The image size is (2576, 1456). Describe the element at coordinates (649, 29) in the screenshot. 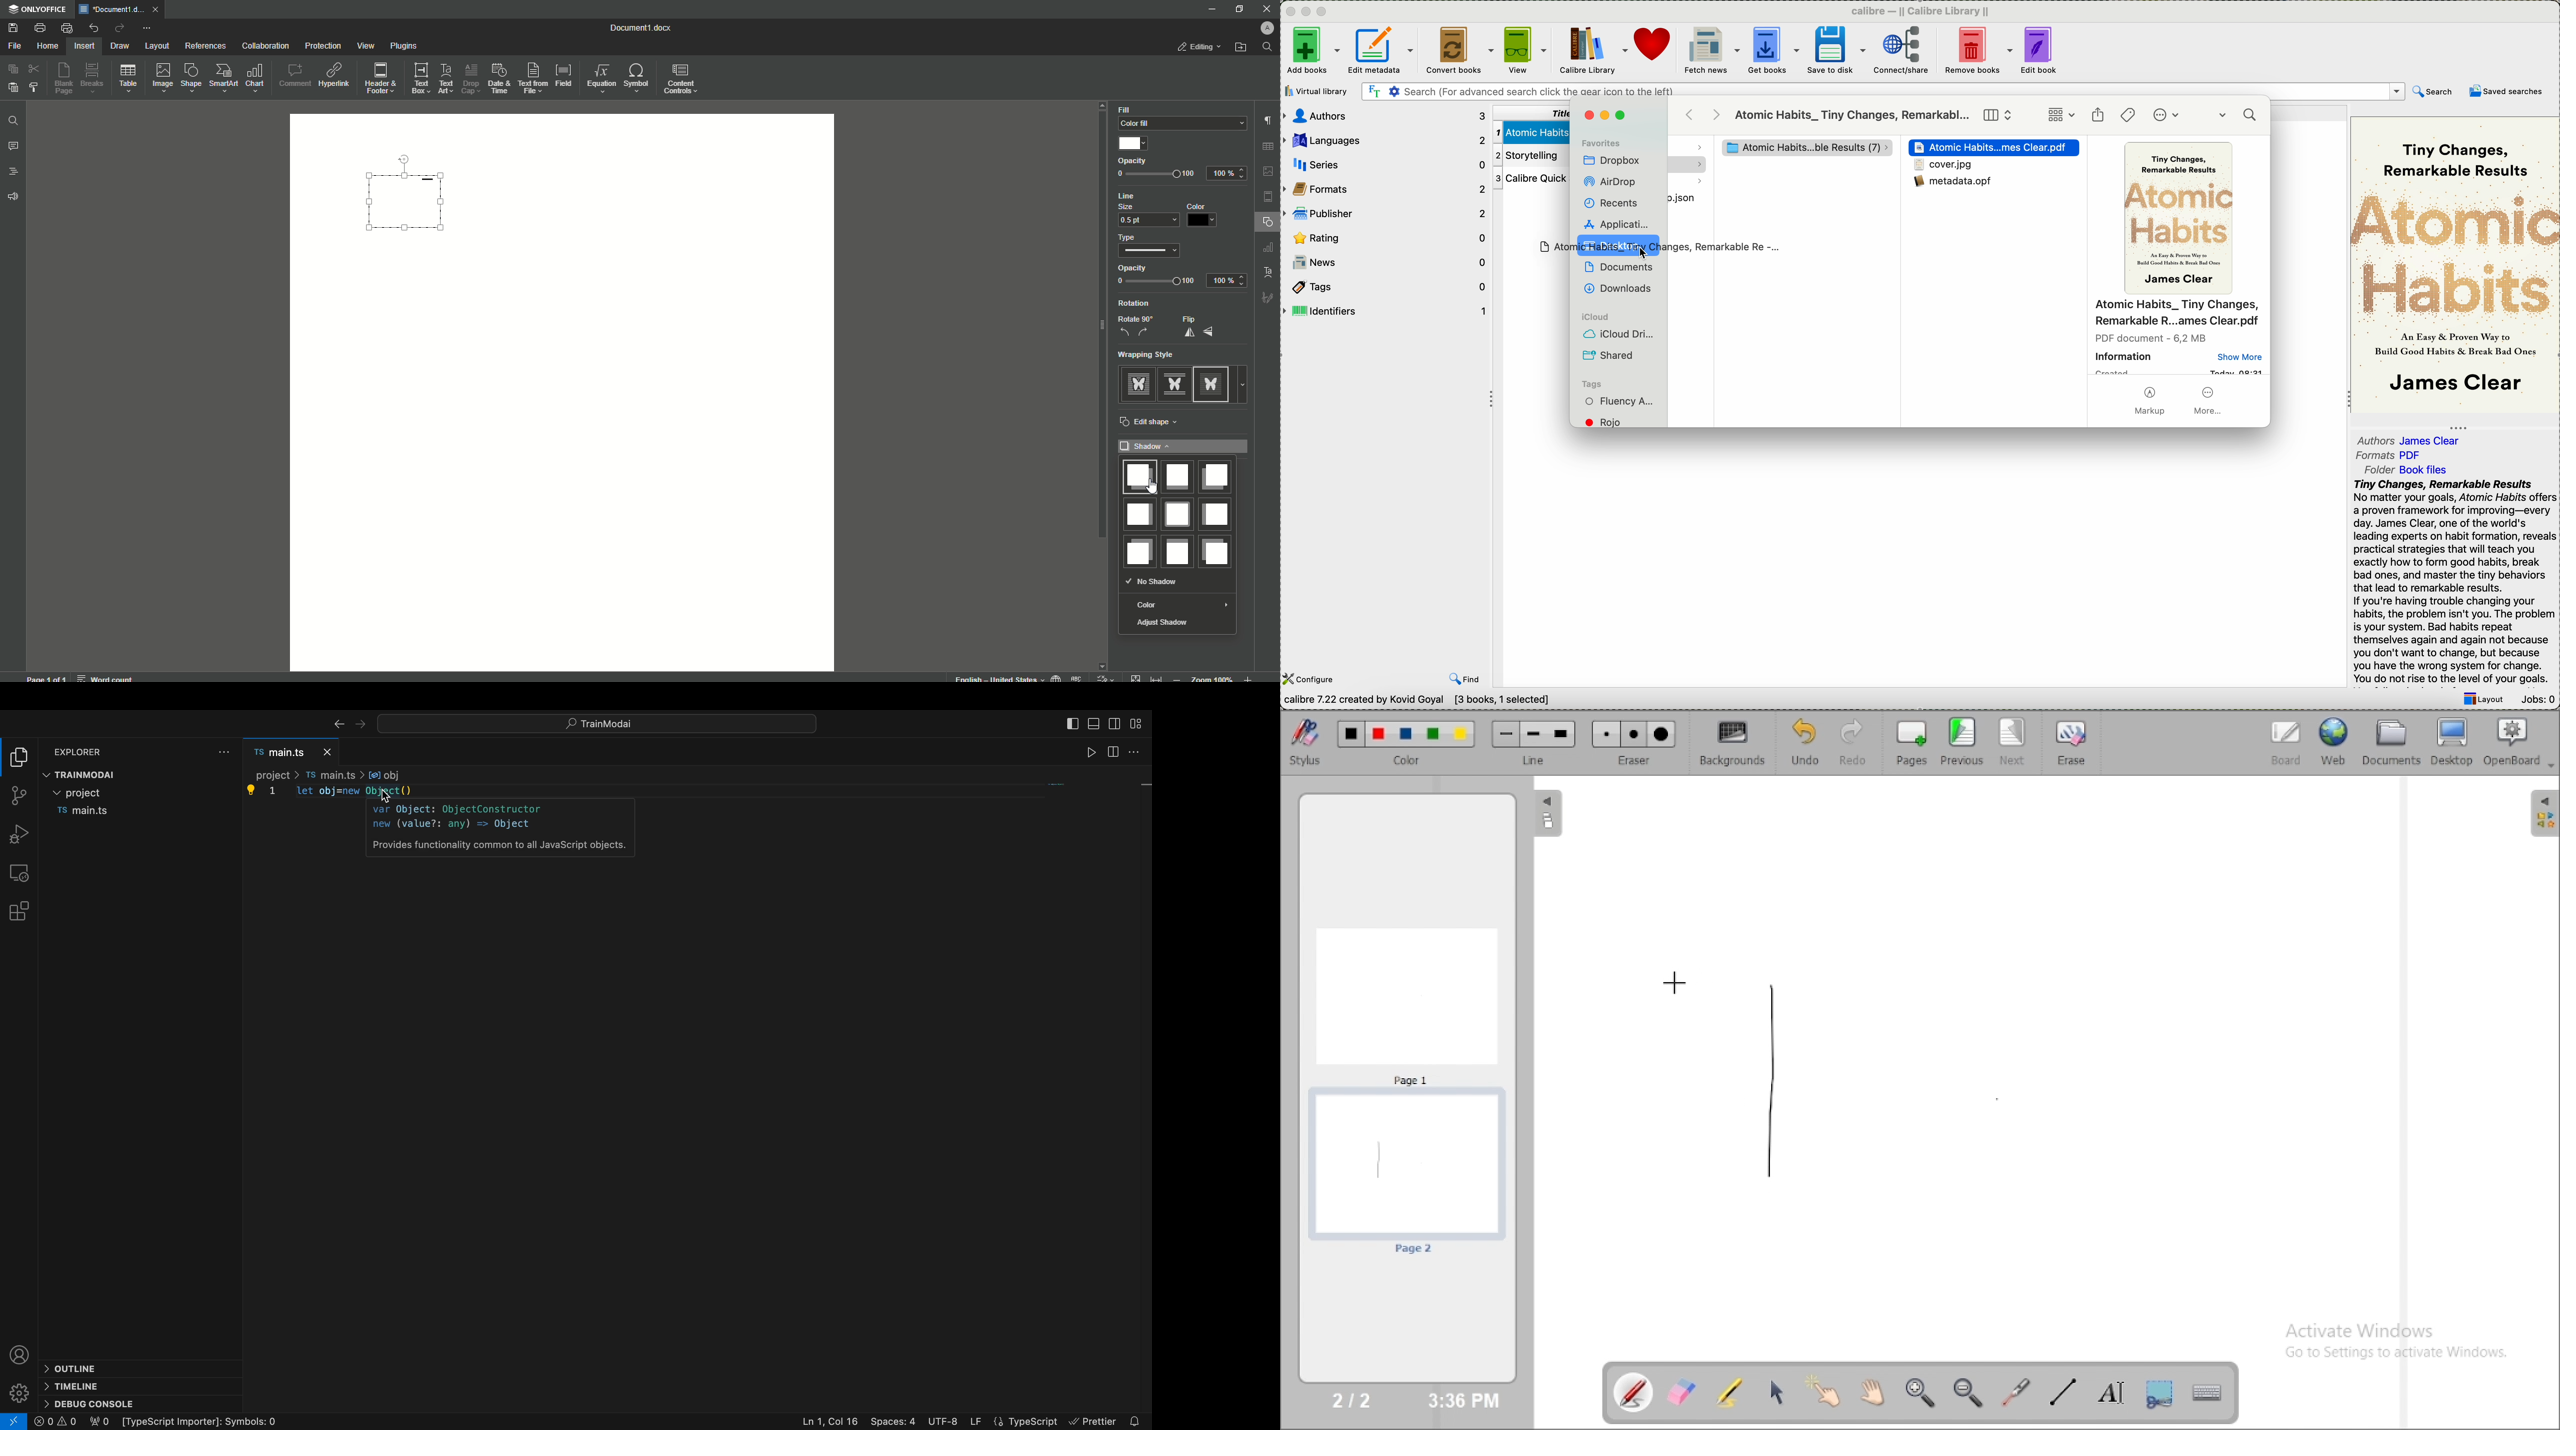

I see `Document 1` at that location.